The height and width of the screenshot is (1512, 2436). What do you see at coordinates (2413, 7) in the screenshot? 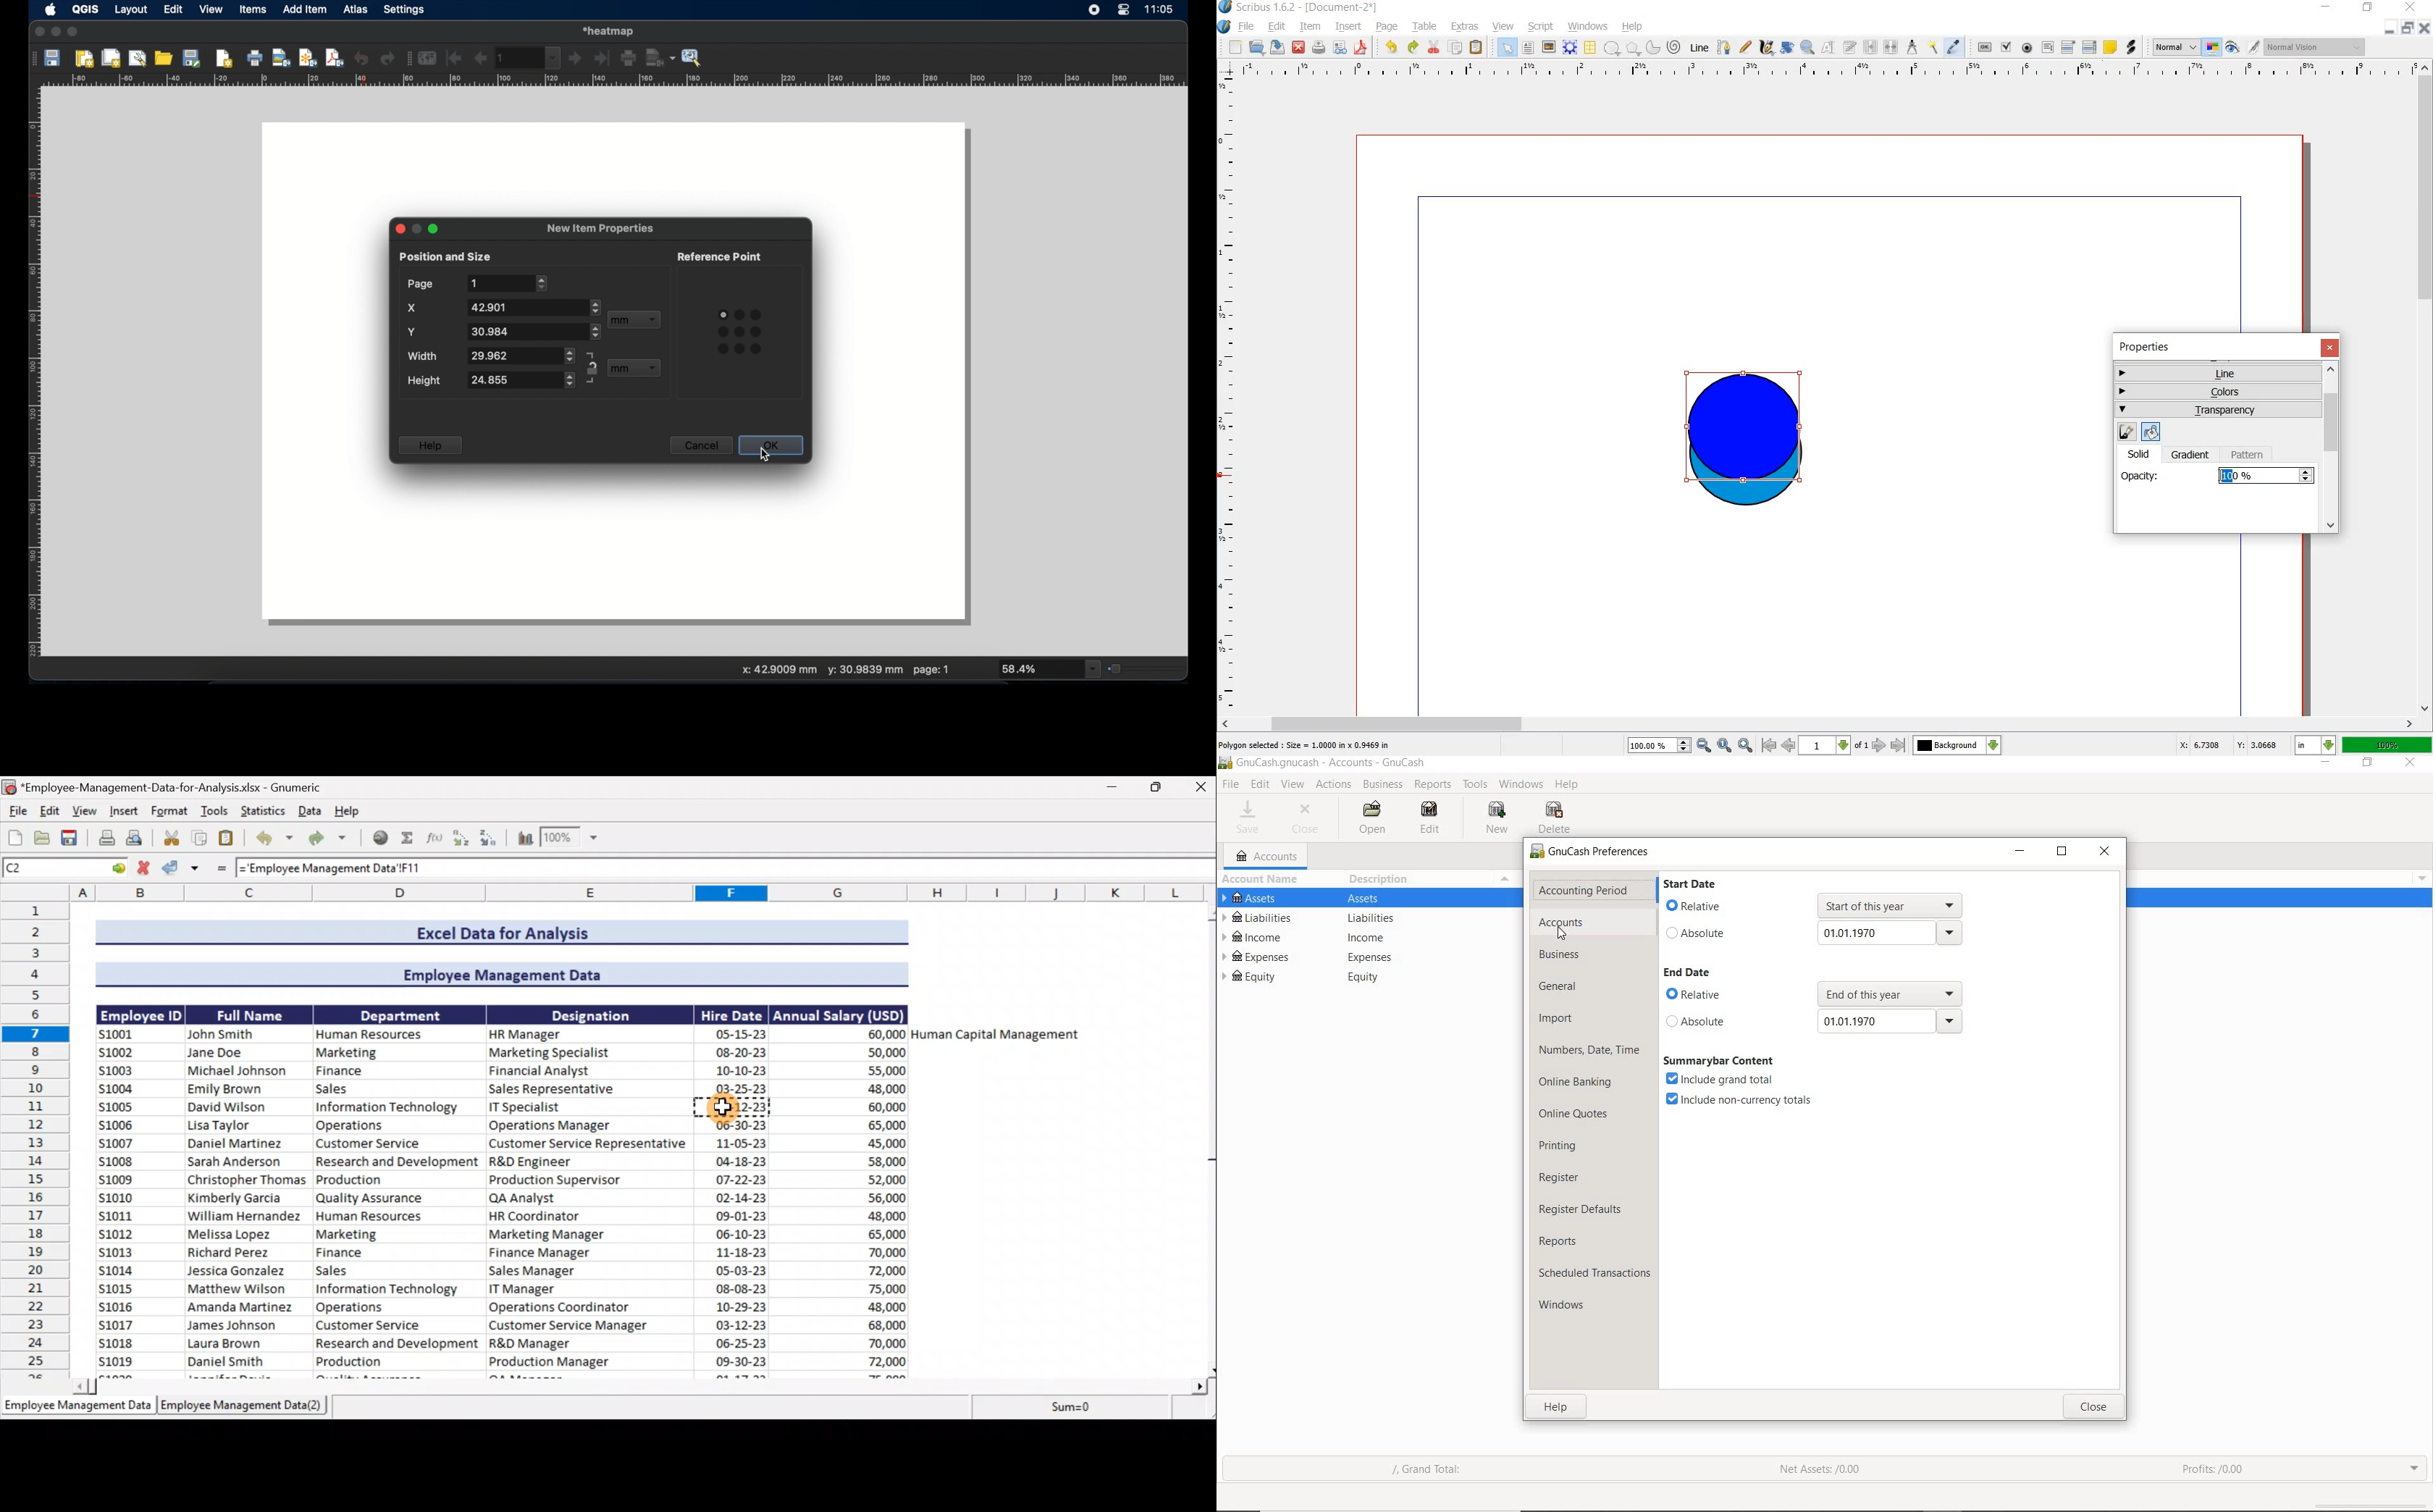
I see `close` at bounding box center [2413, 7].